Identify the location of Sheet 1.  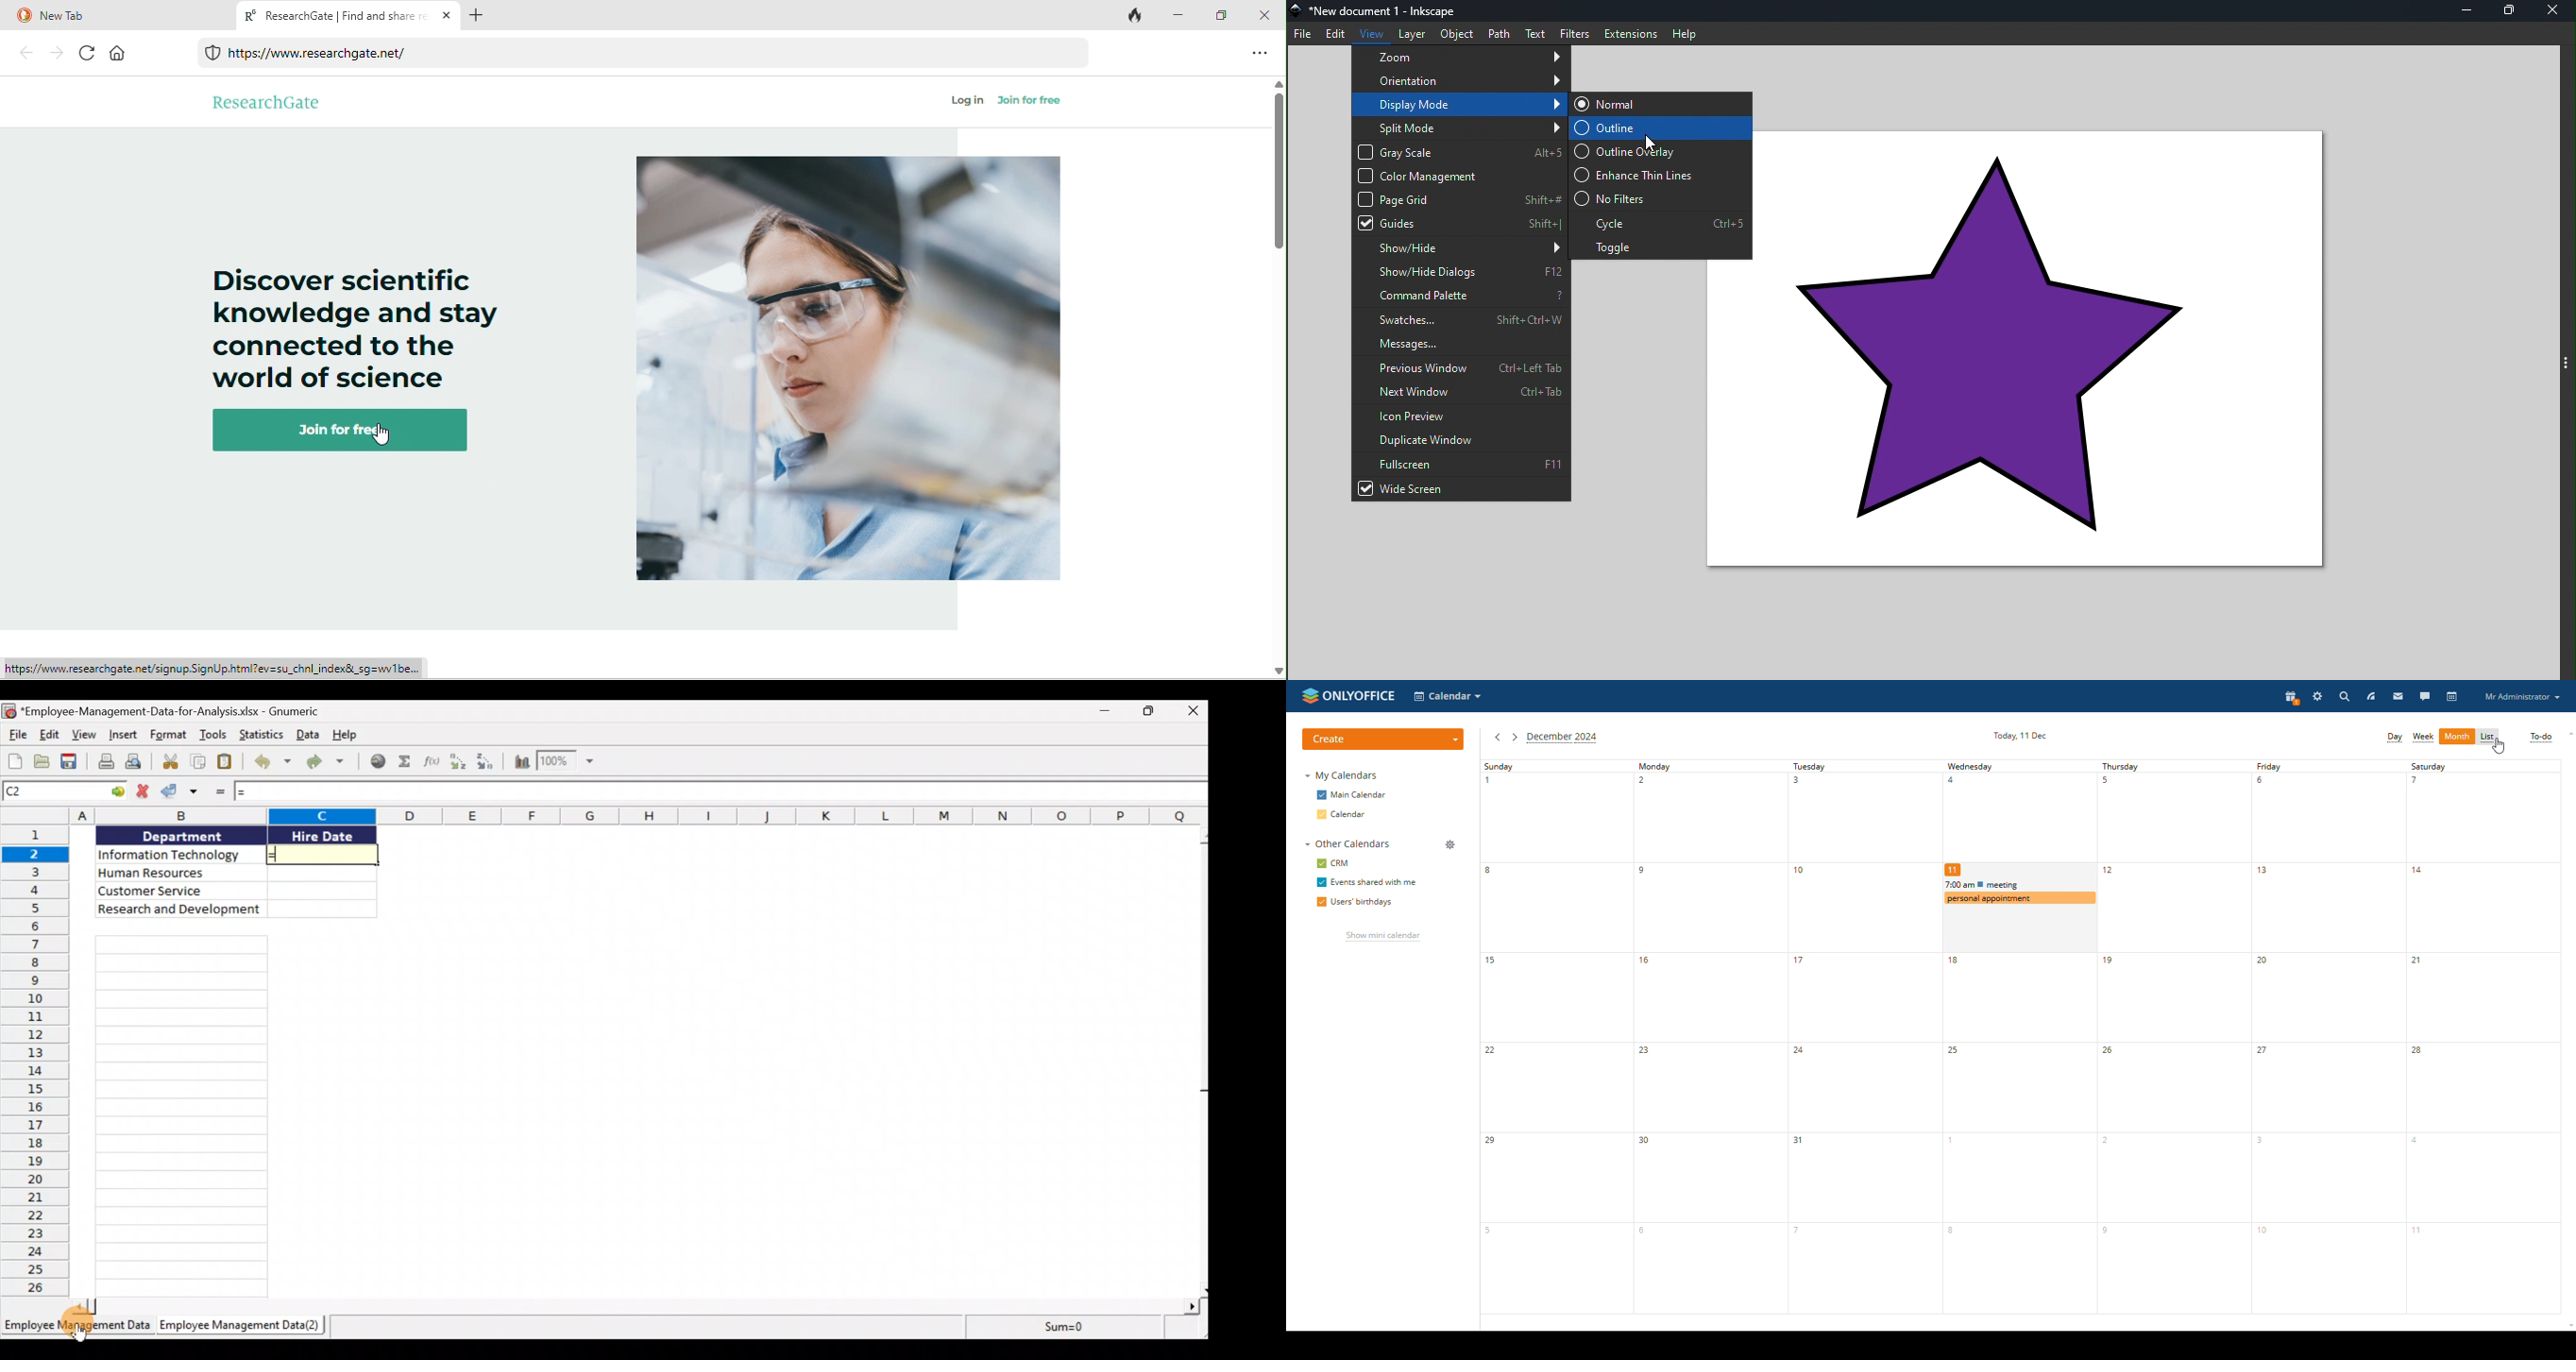
(77, 1329).